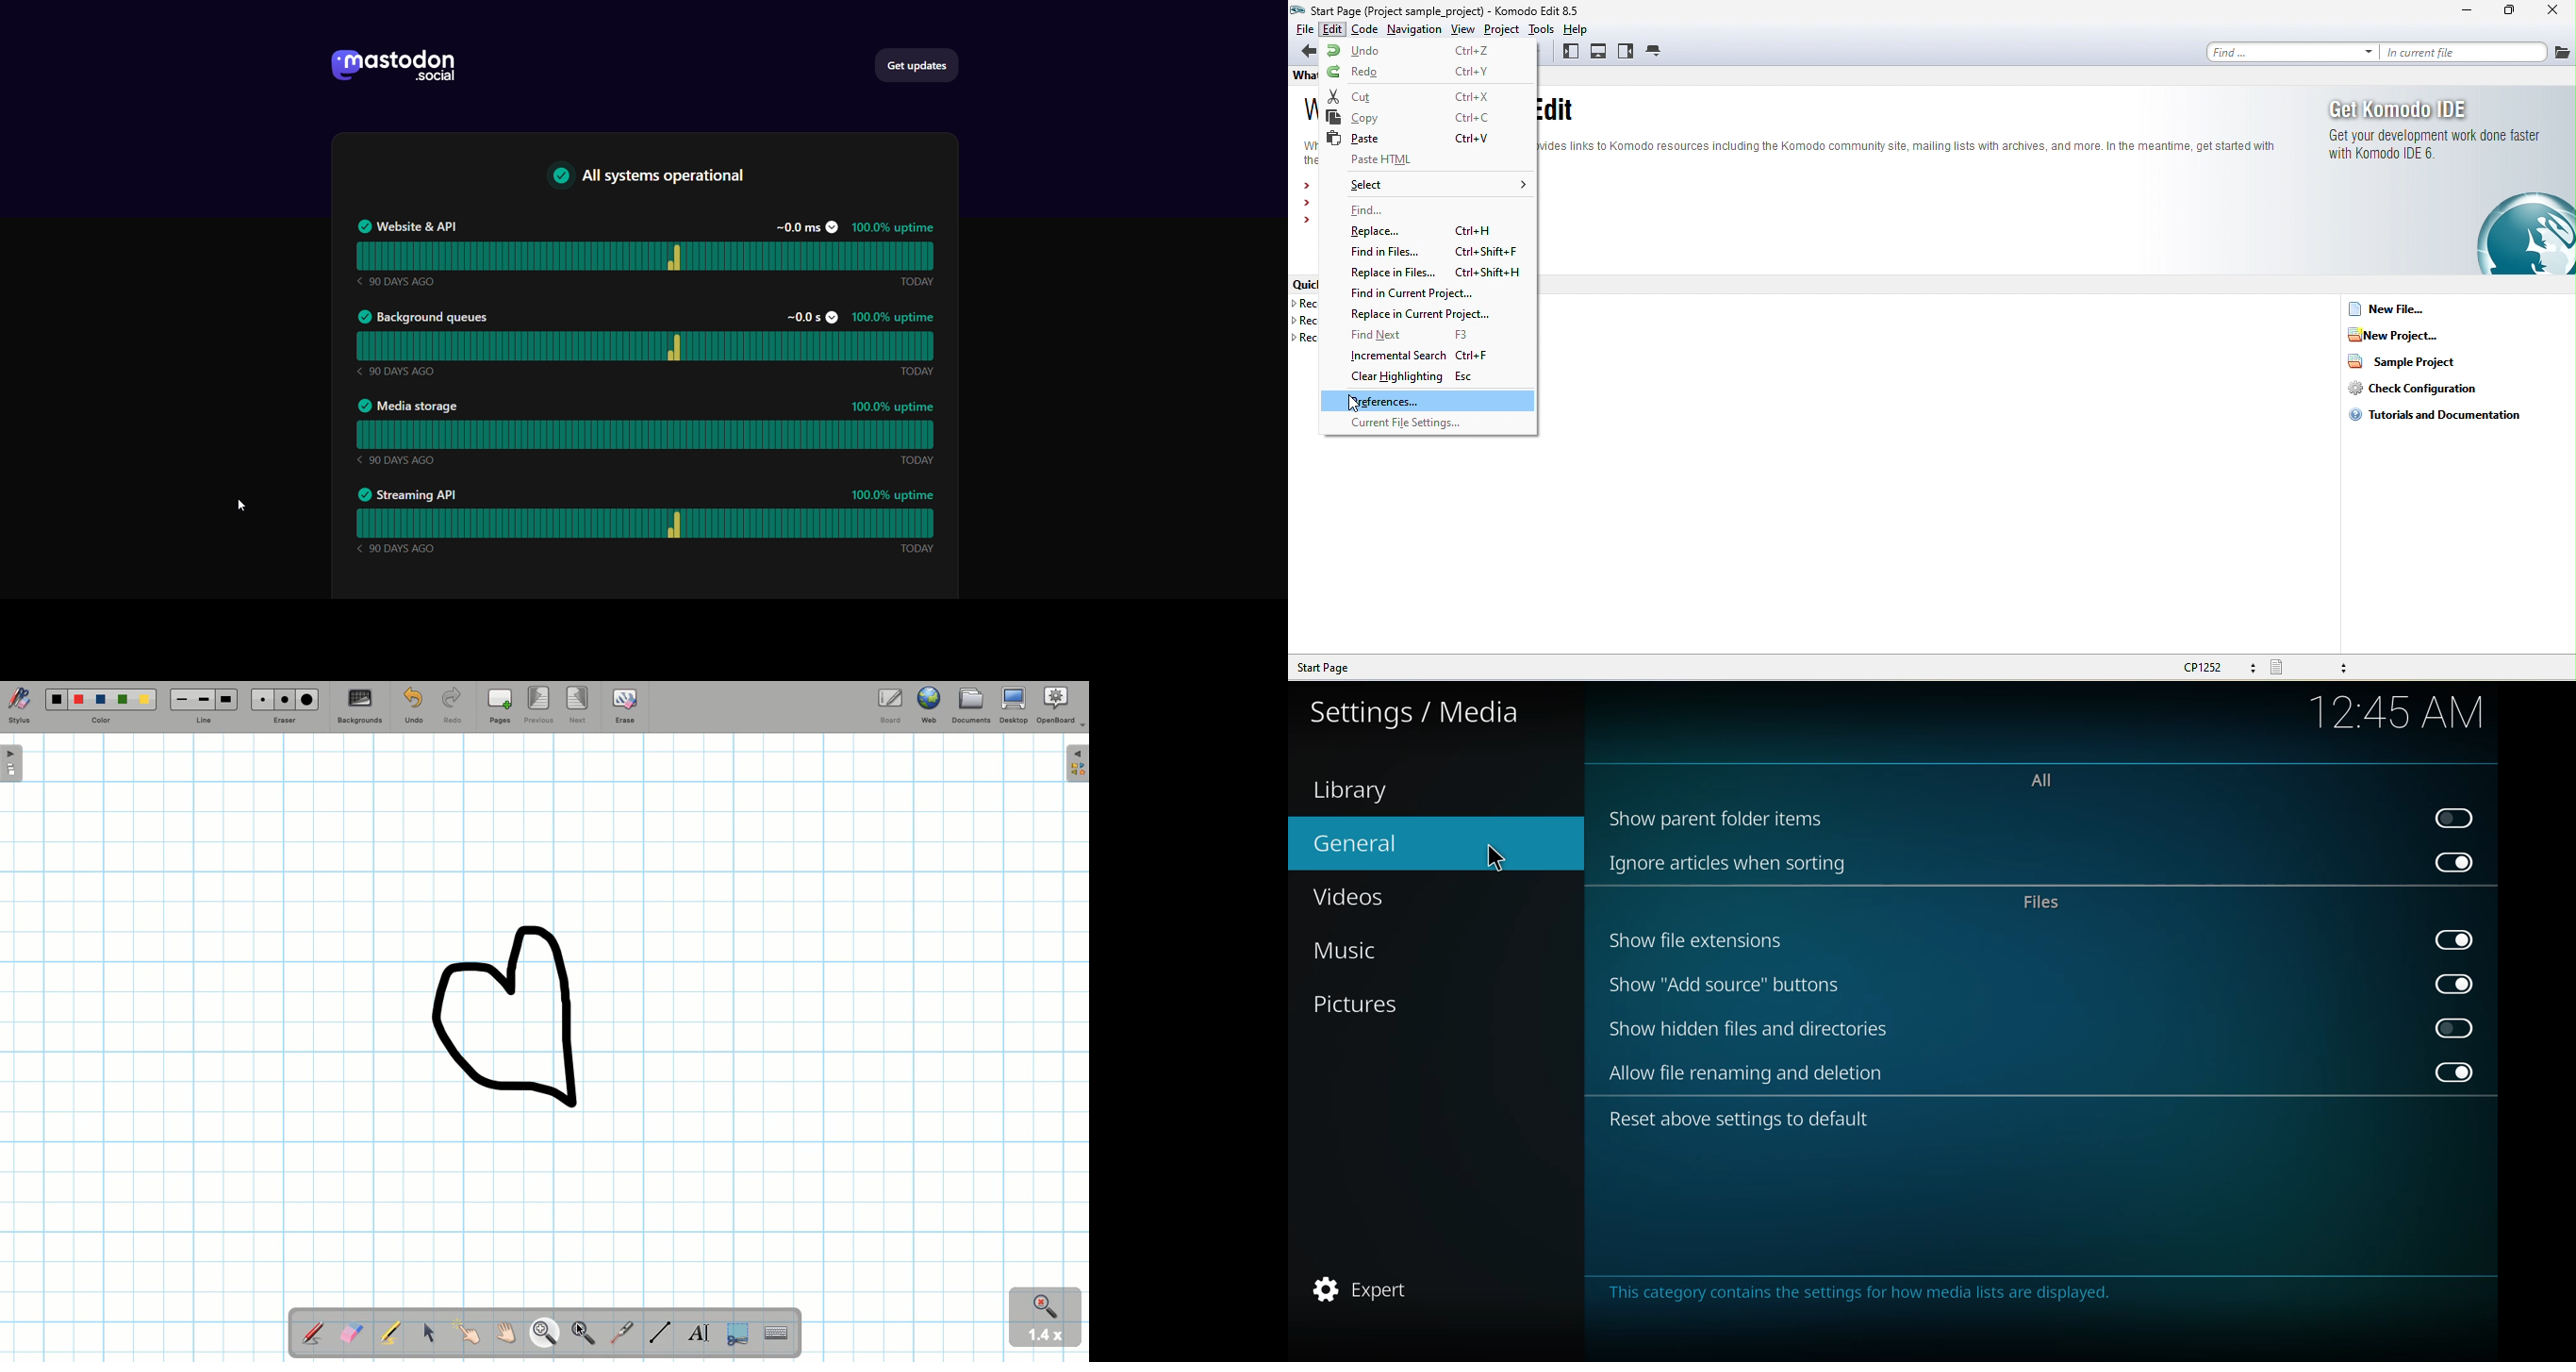 This screenshot has width=2576, height=1372. What do you see at coordinates (2454, 1027) in the screenshot?
I see `click to enable` at bounding box center [2454, 1027].